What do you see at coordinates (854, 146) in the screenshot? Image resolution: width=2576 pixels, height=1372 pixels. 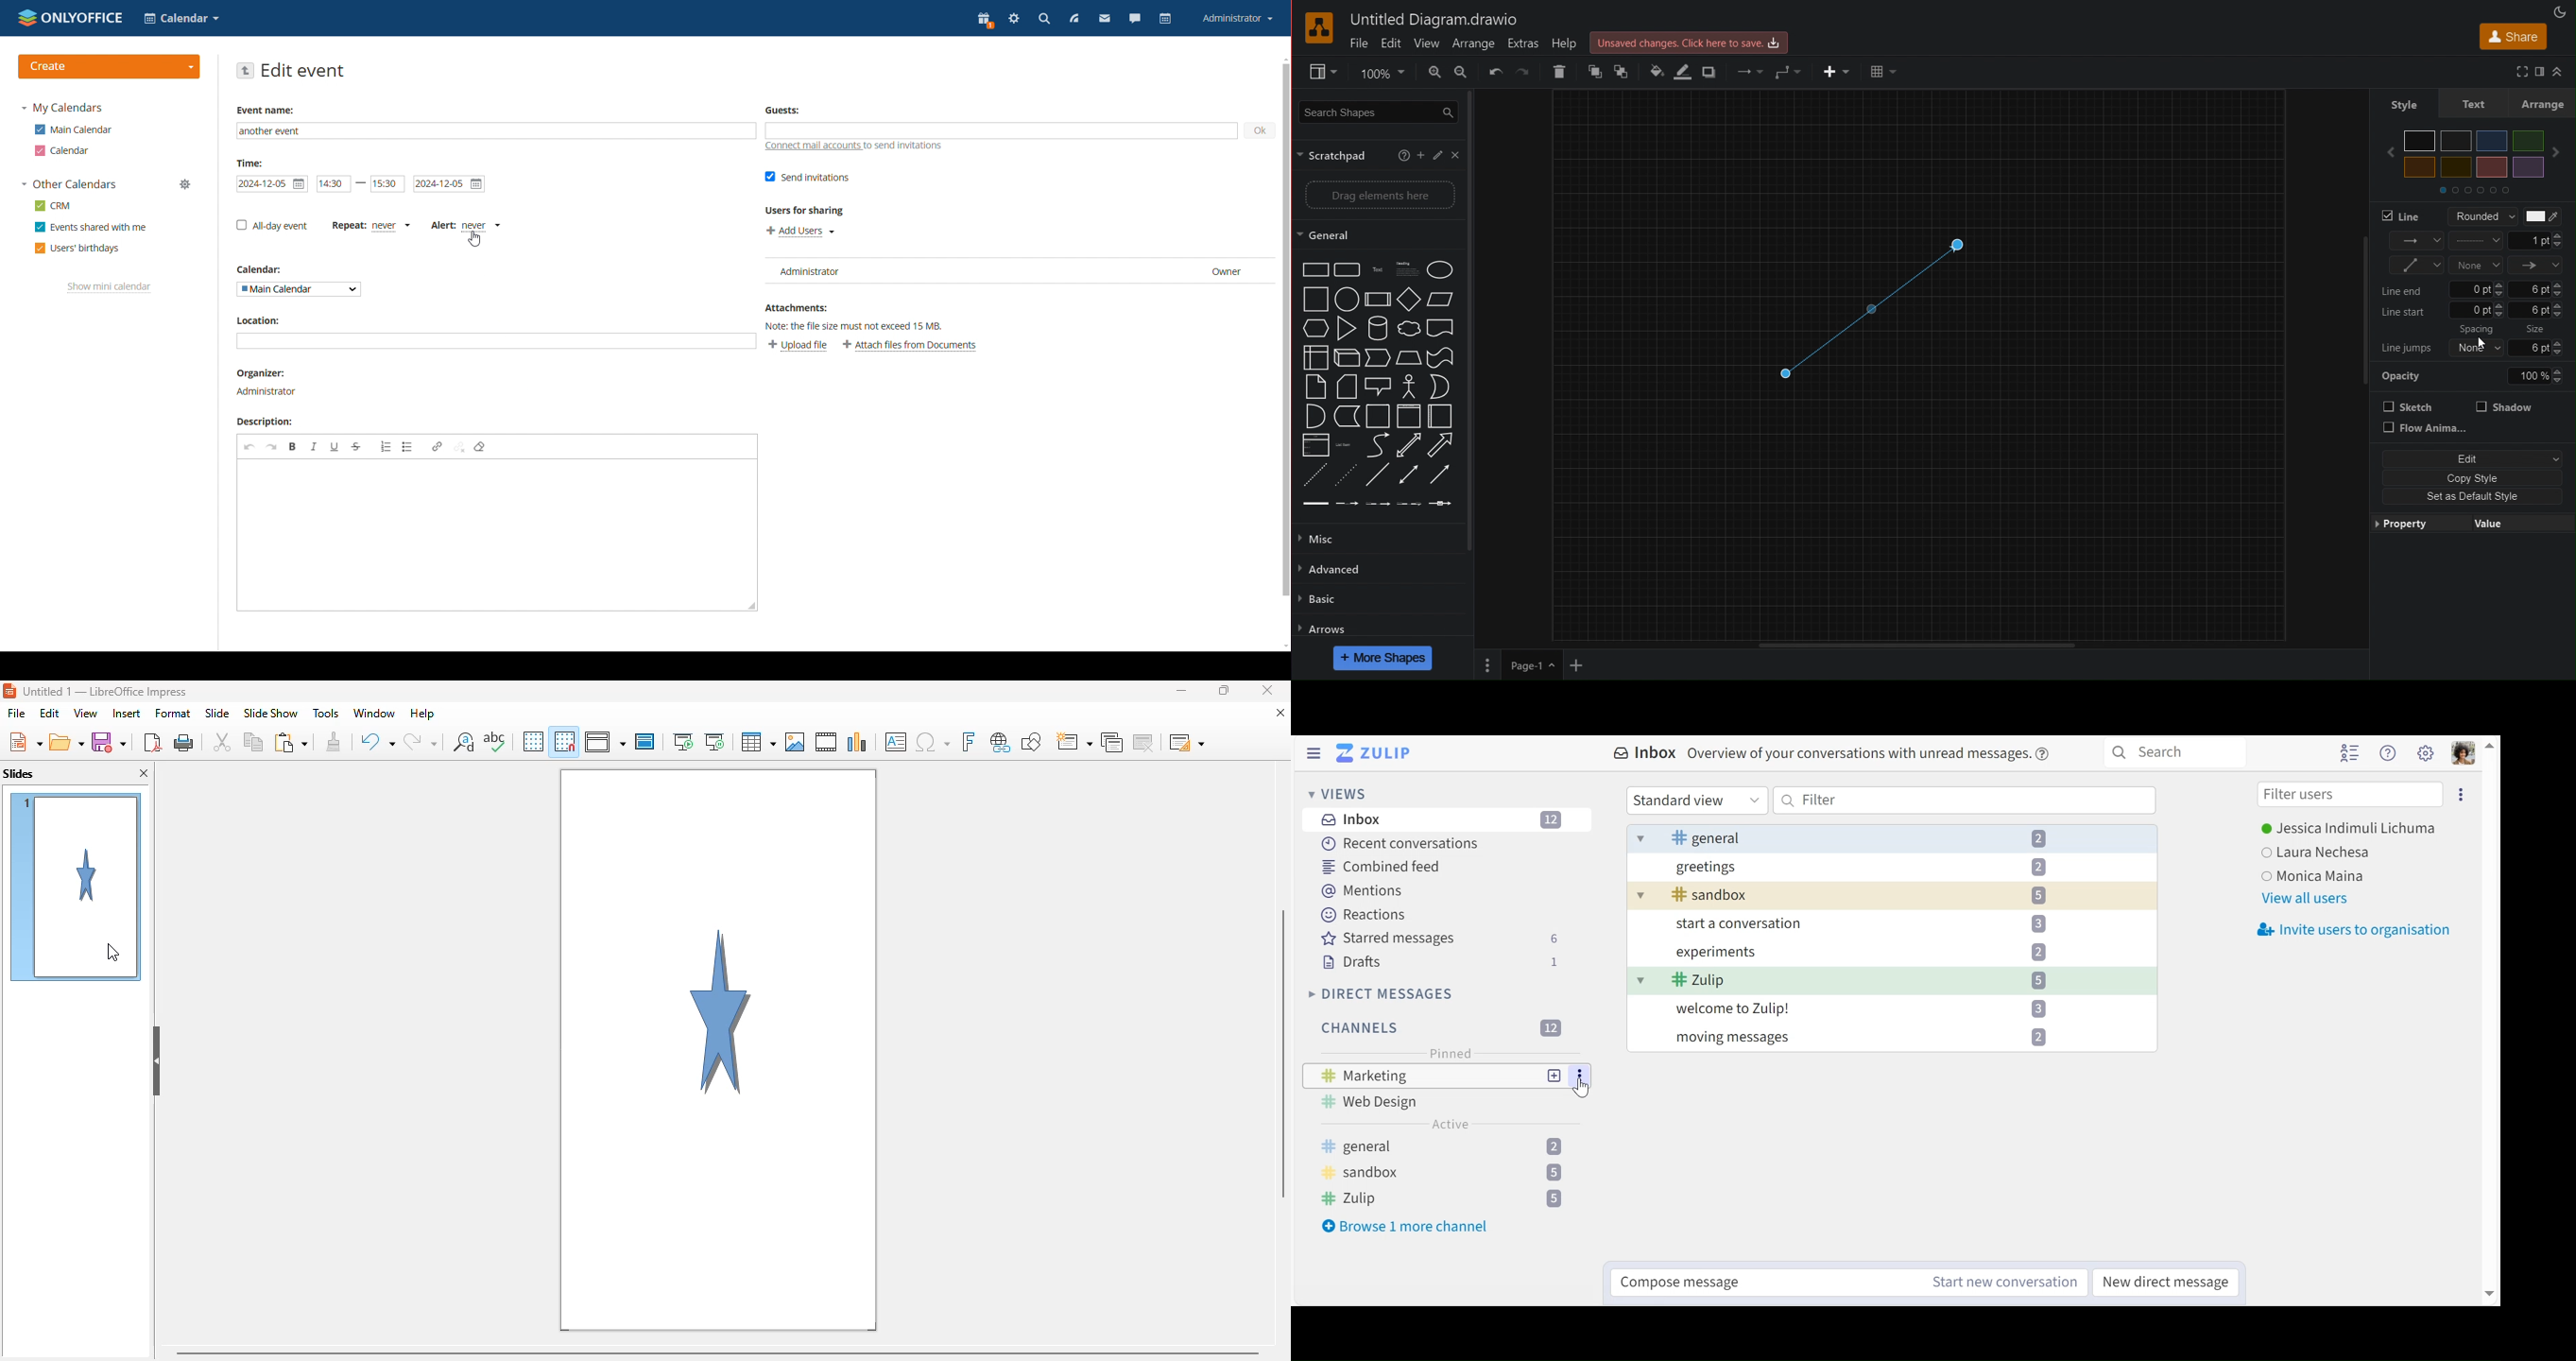 I see `connect mail accounts to send inviattion` at bounding box center [854, 146].